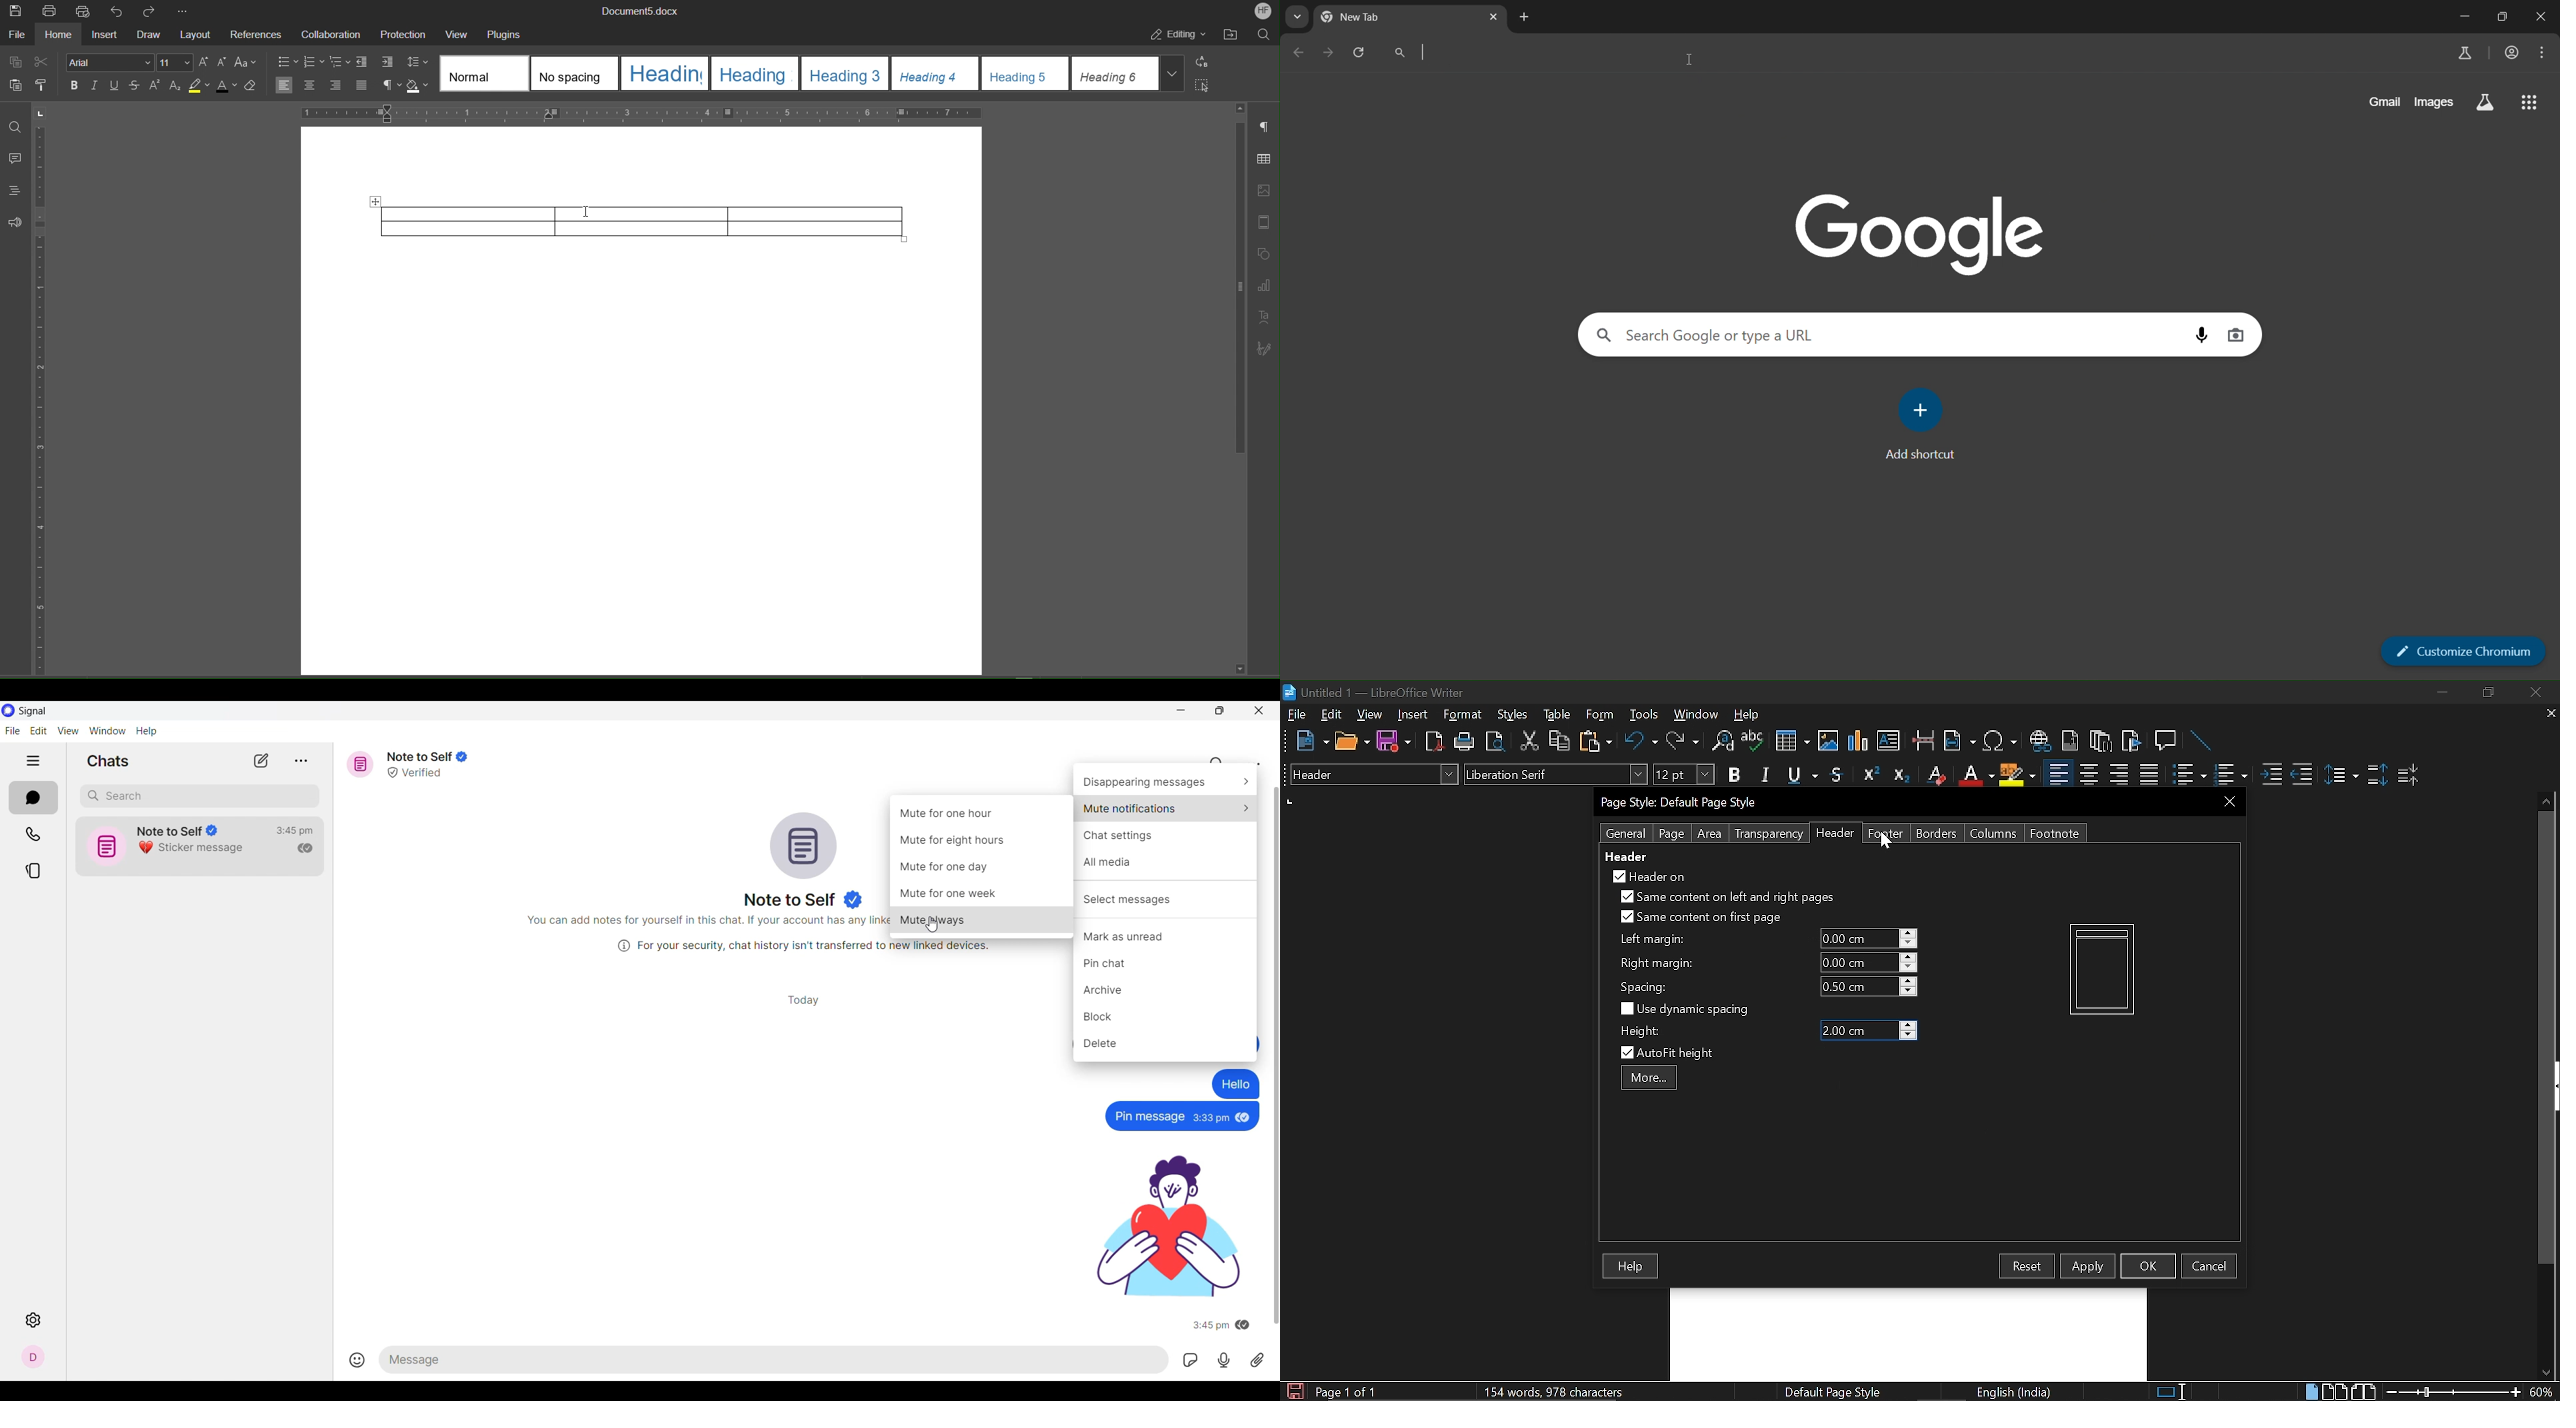  What do you see at coordinates (2054, 833) in the screenshot?
I see `Footnote` at bounding box center [2054, 833].